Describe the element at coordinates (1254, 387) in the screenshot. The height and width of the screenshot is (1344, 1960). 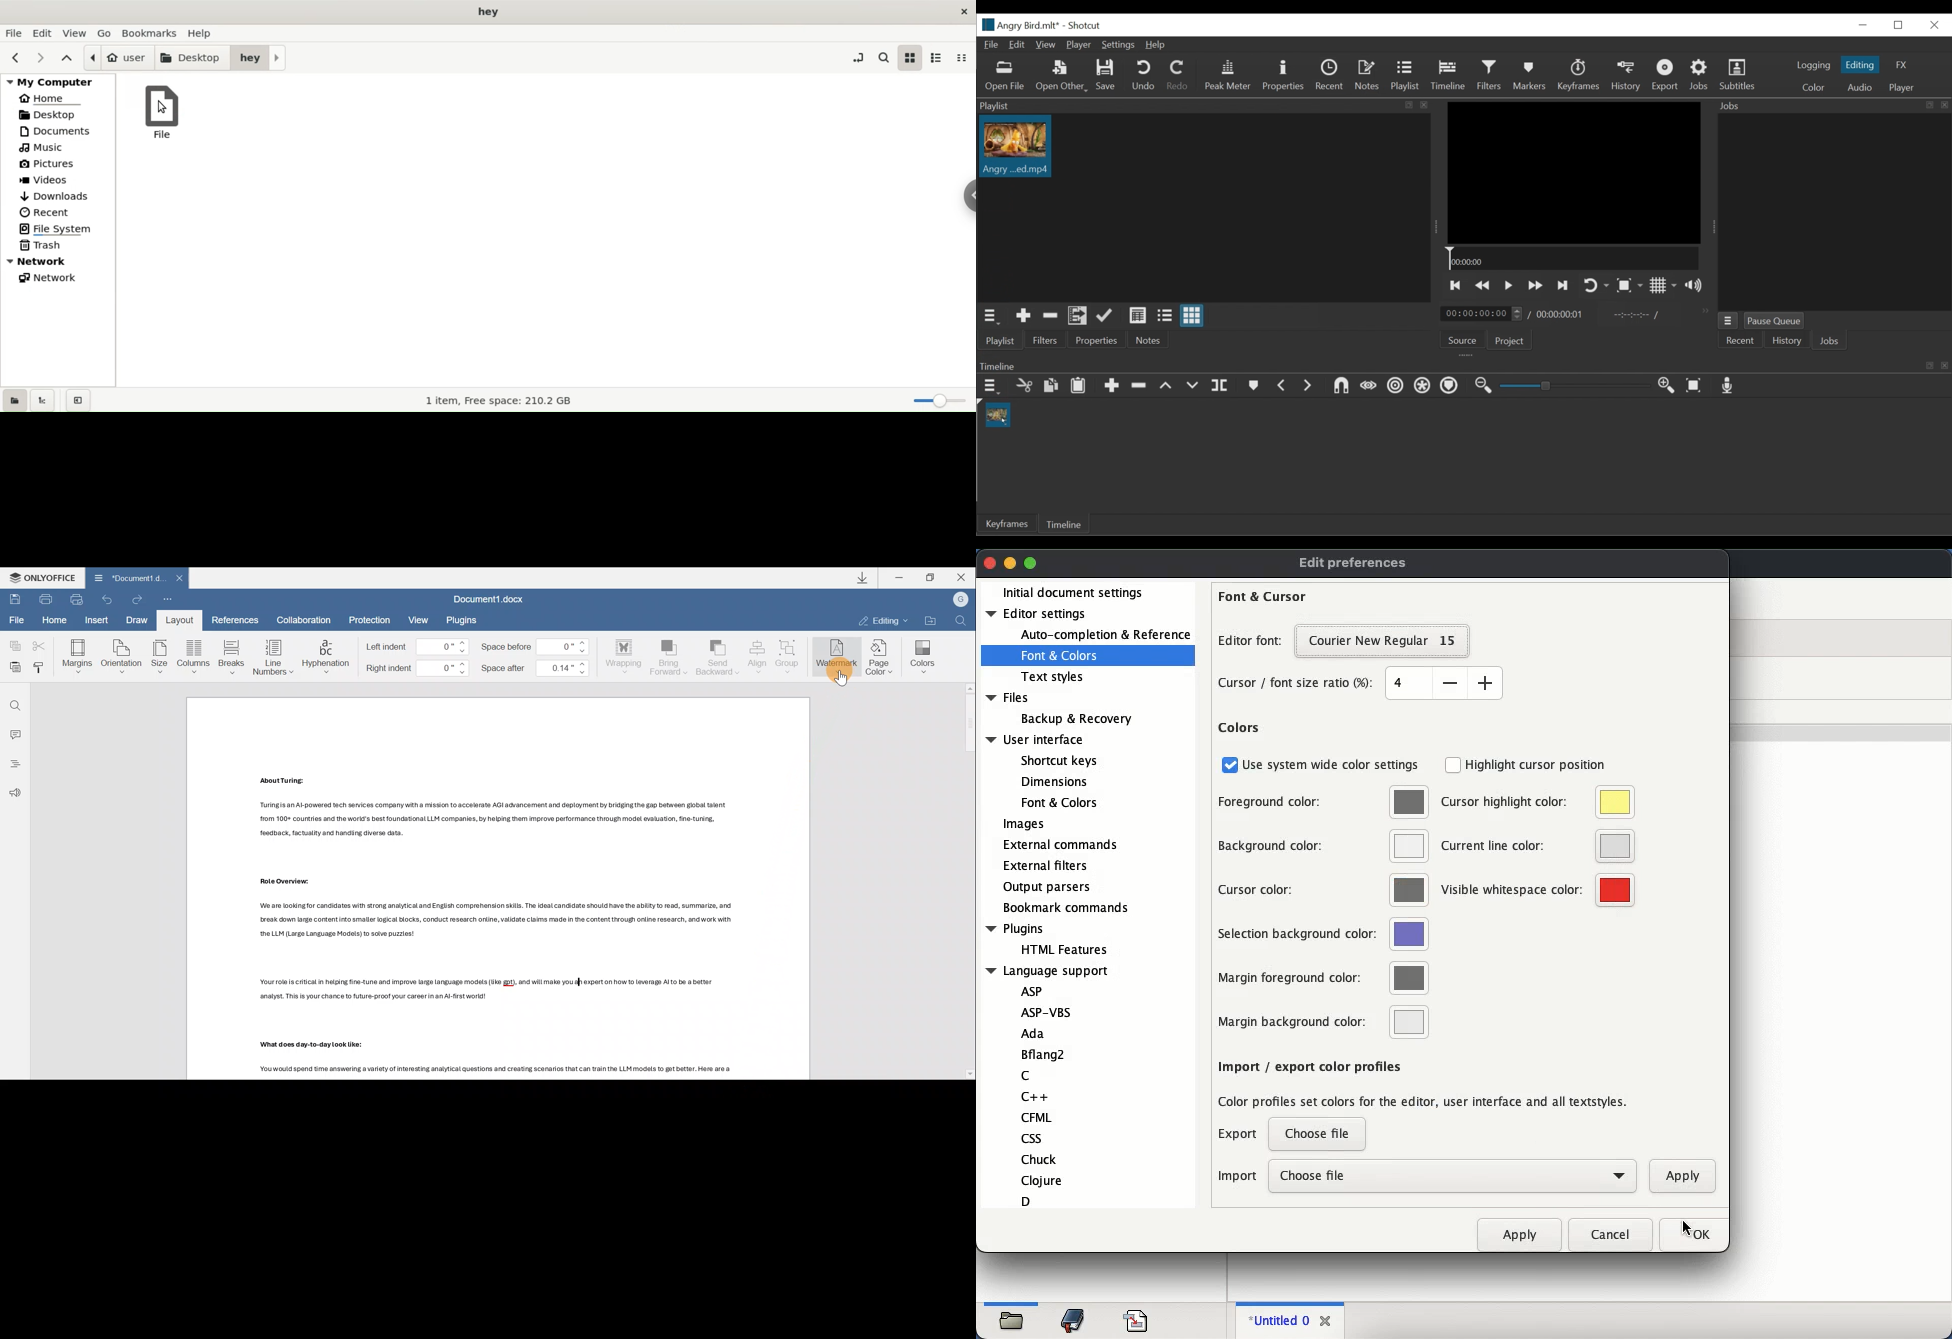
I see `bookmark` at that location.